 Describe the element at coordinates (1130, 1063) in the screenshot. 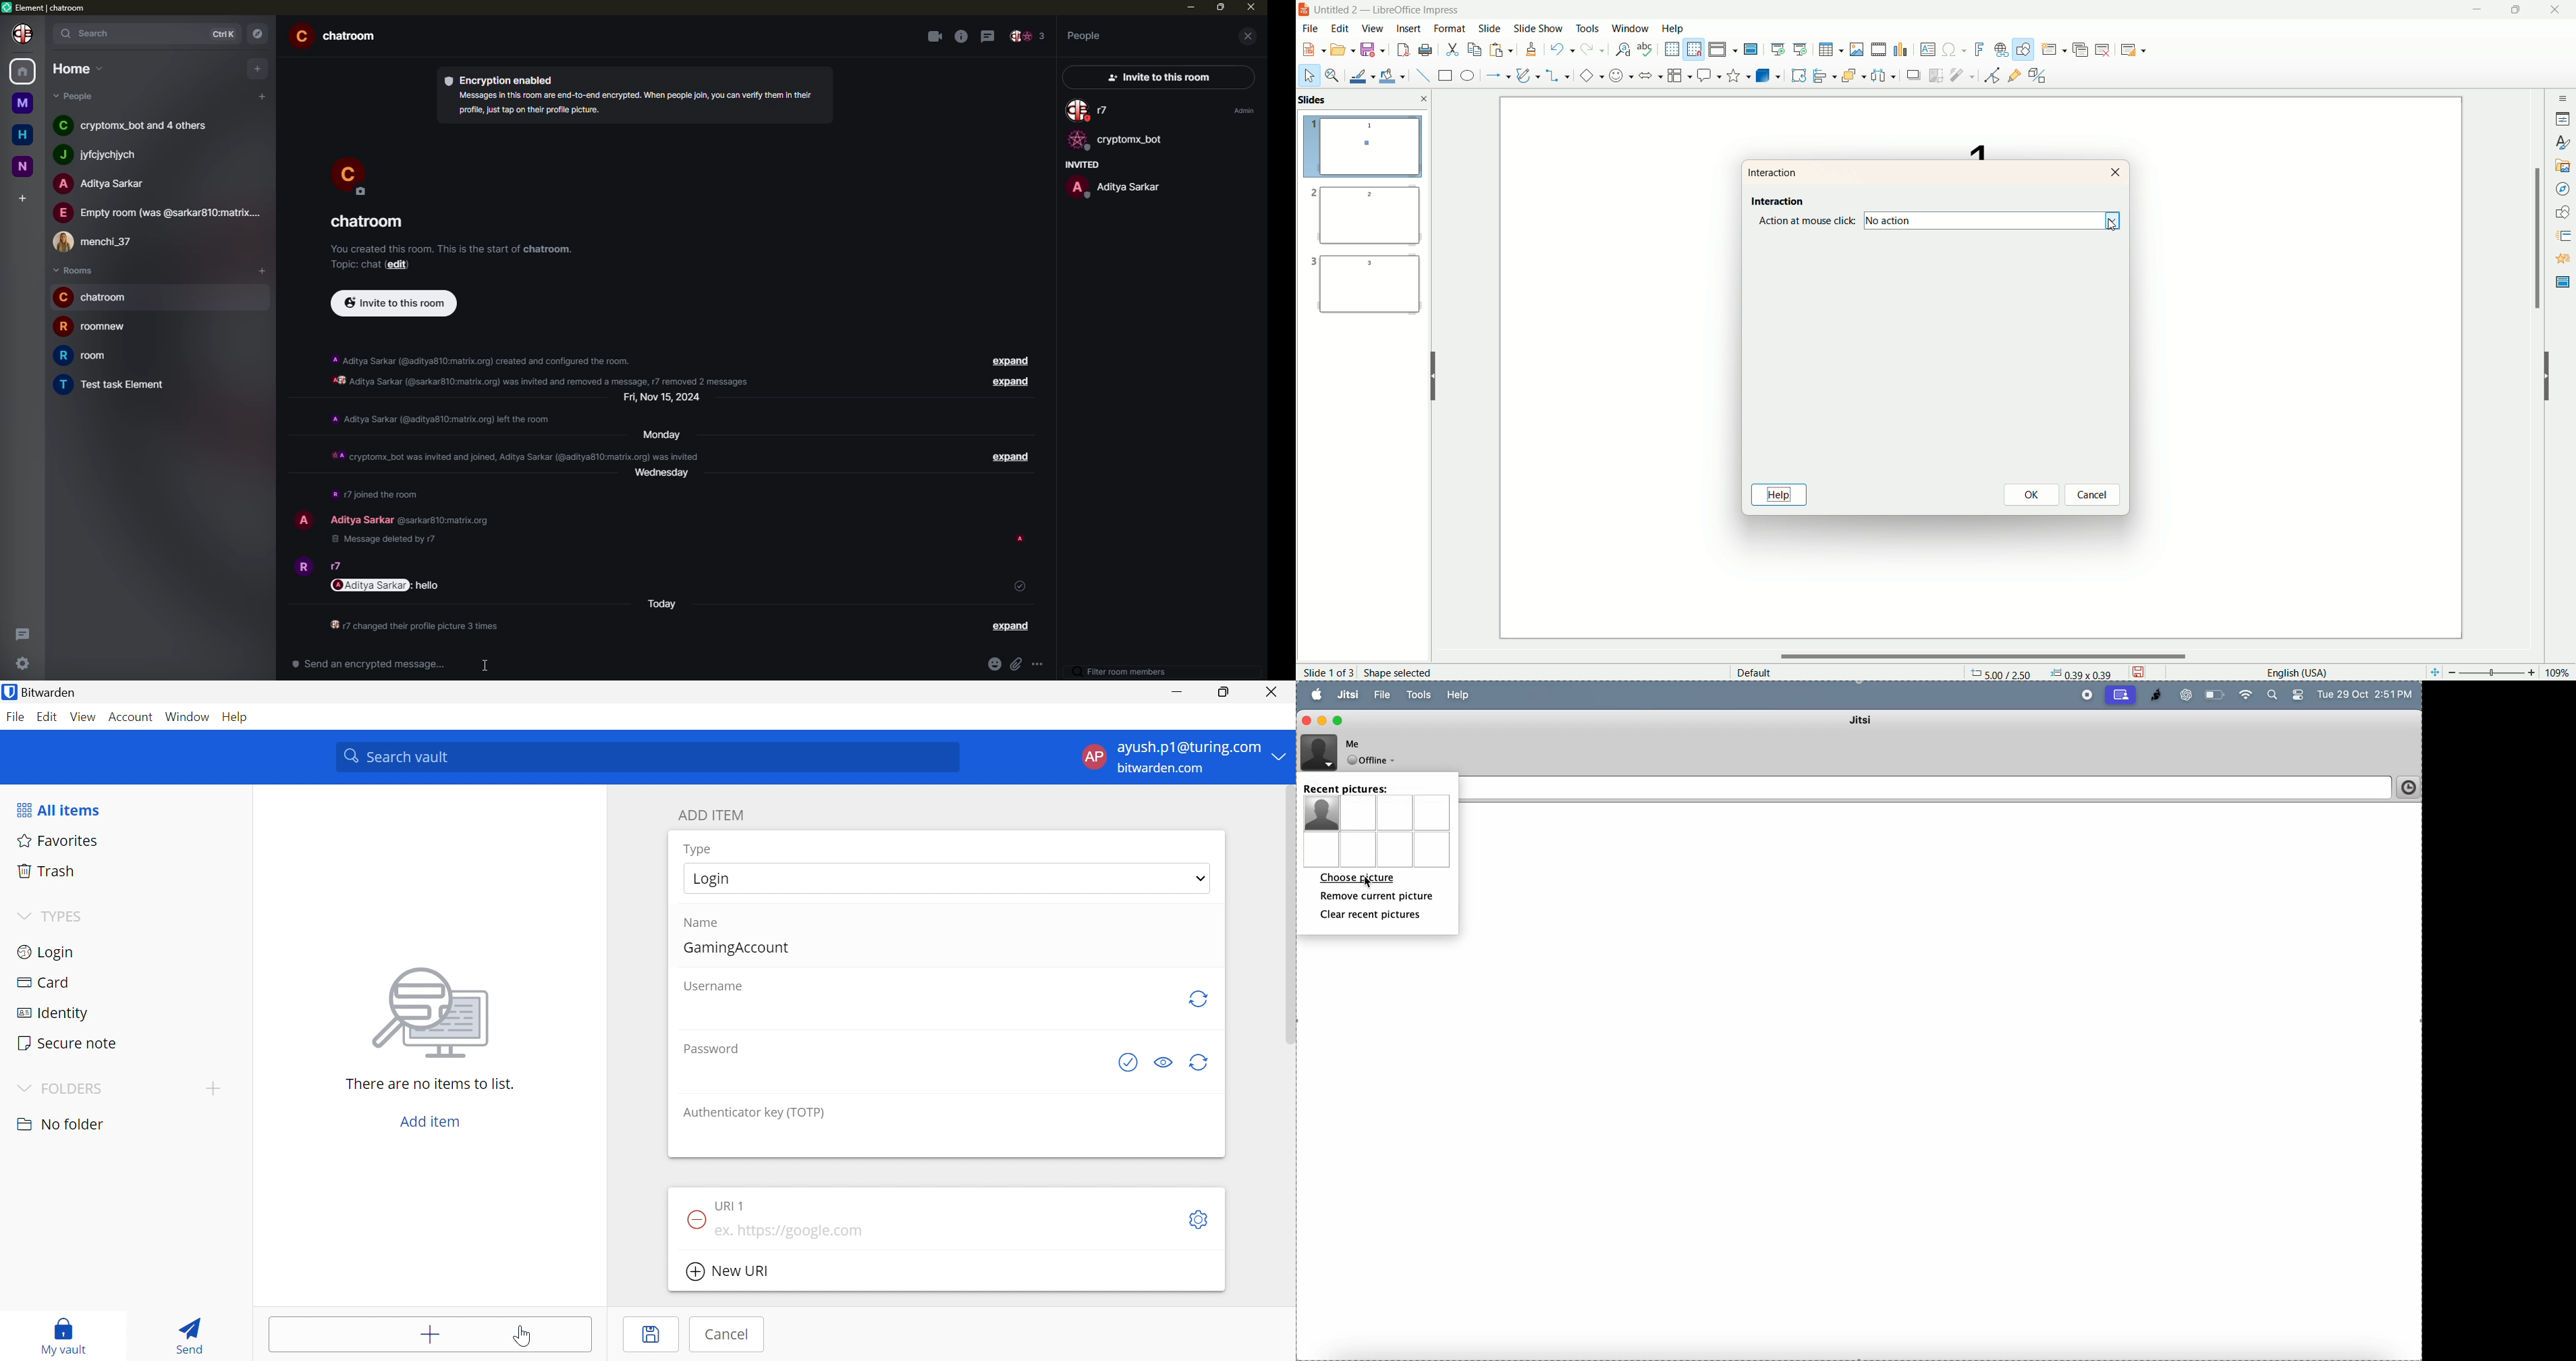

I see `Generate password` at that location.